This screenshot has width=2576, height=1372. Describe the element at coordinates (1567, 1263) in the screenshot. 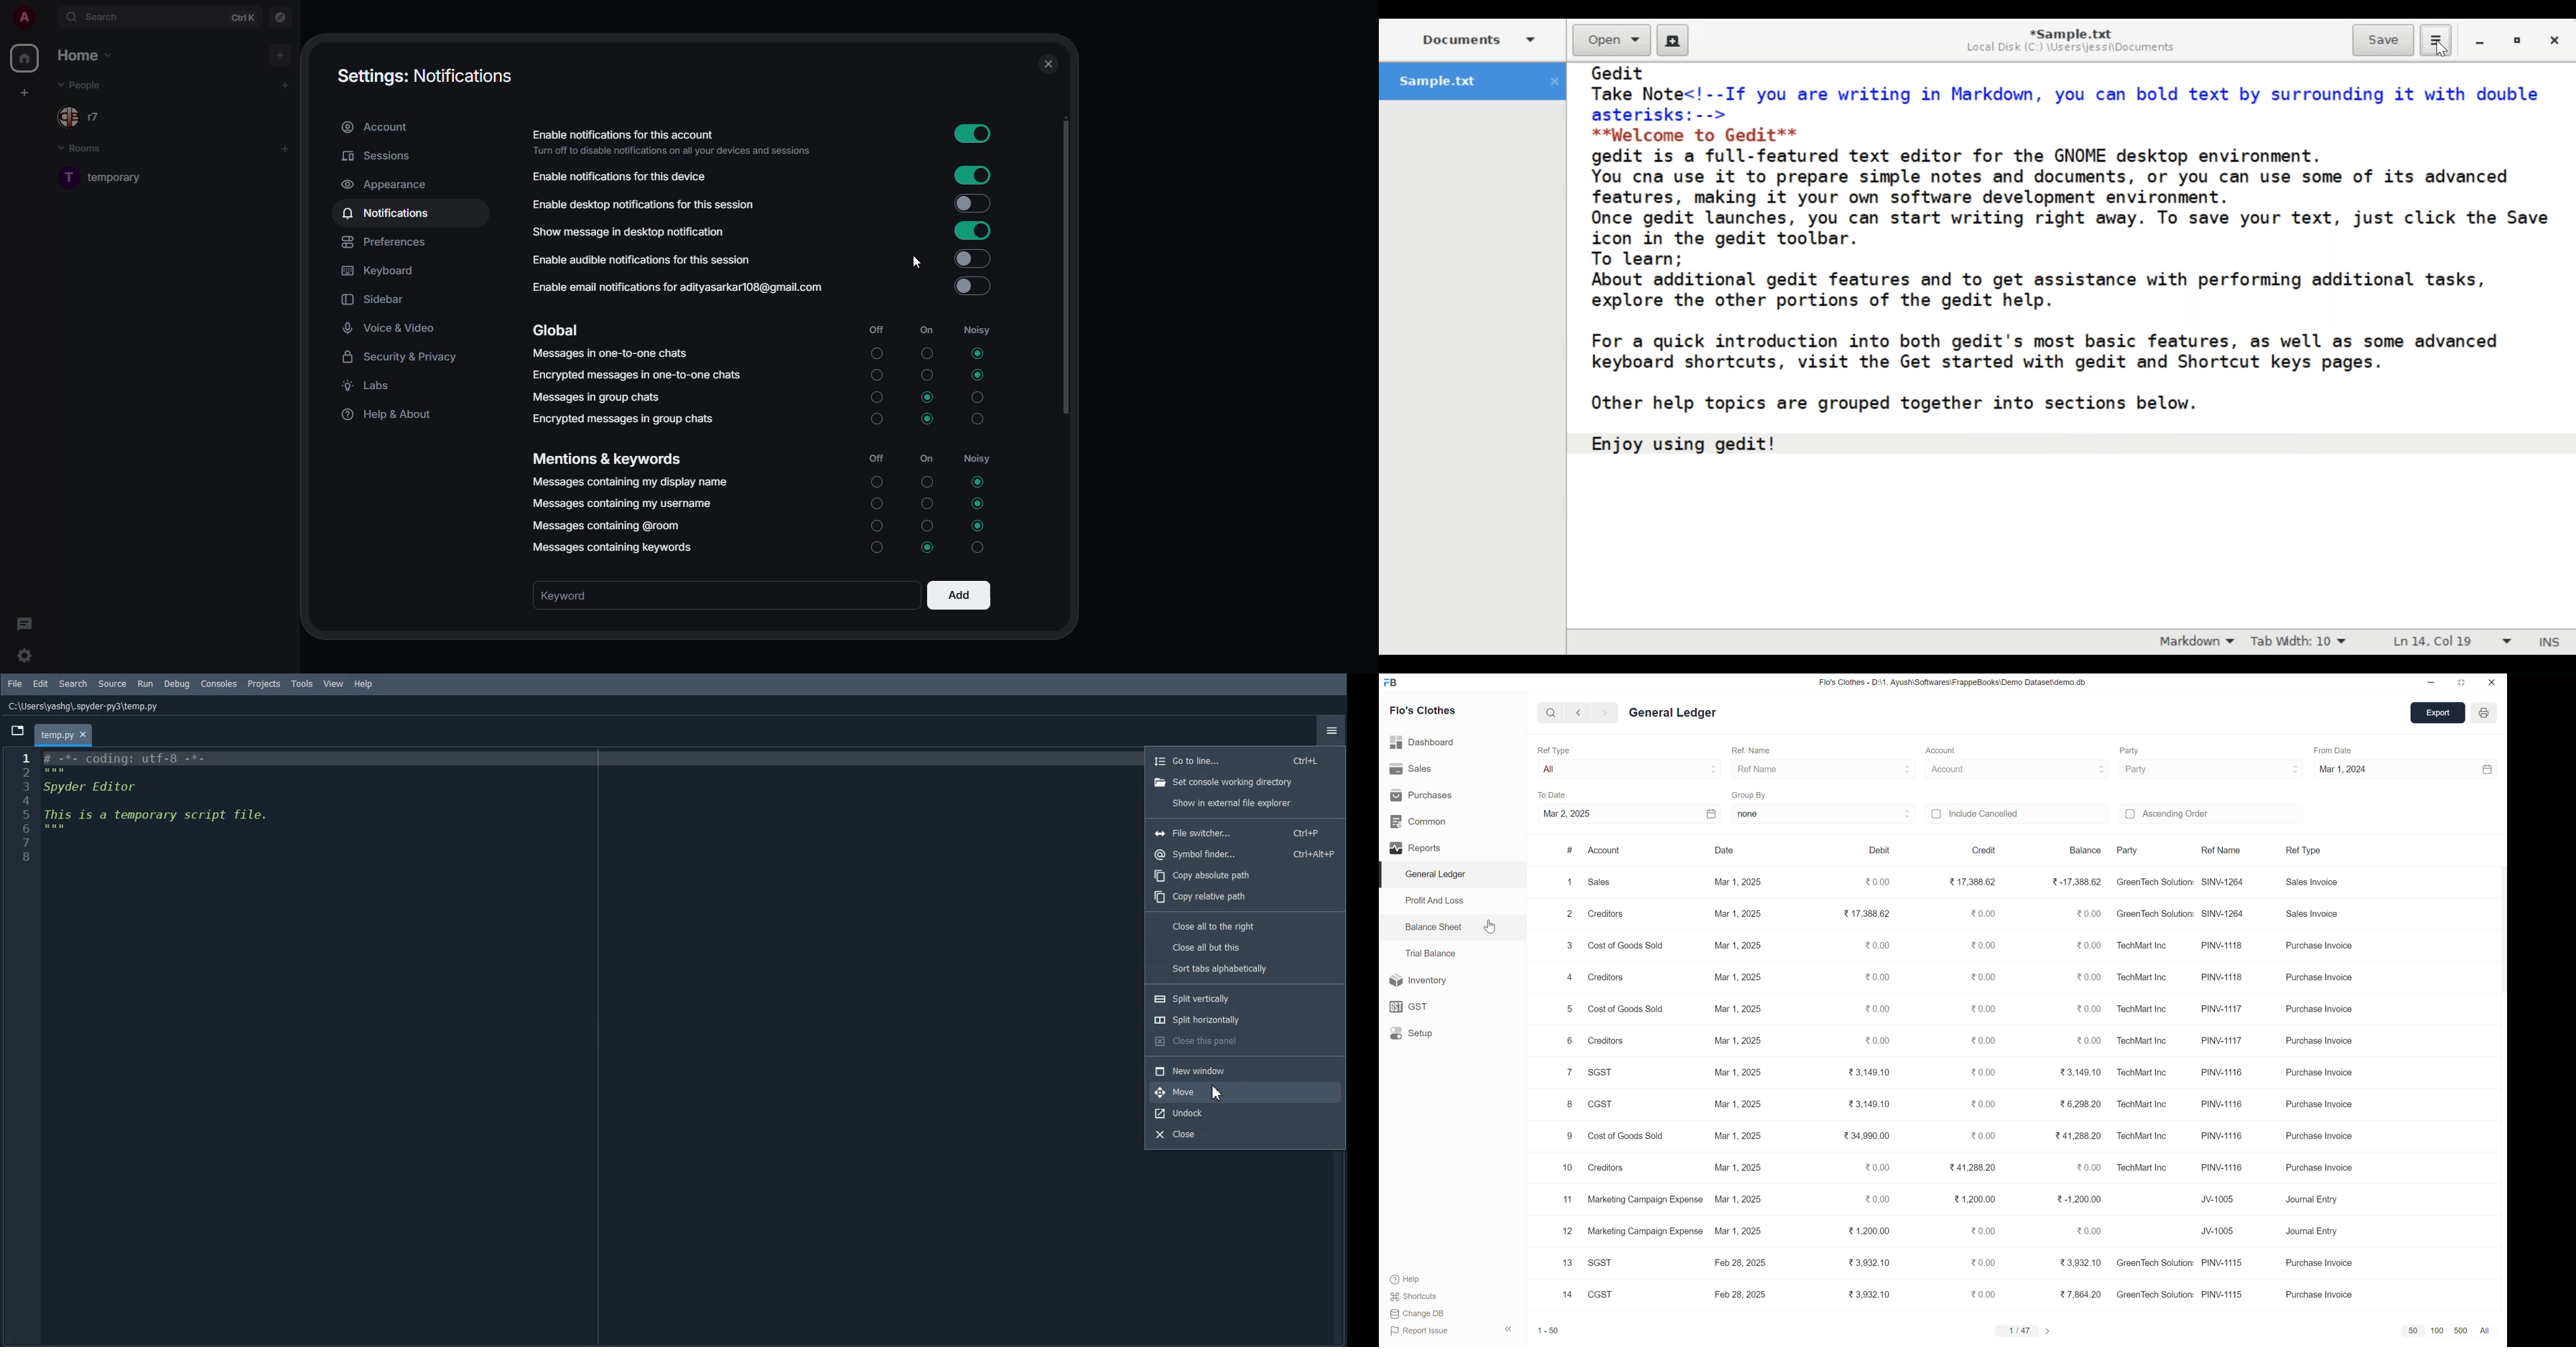

I see `13` at that location.